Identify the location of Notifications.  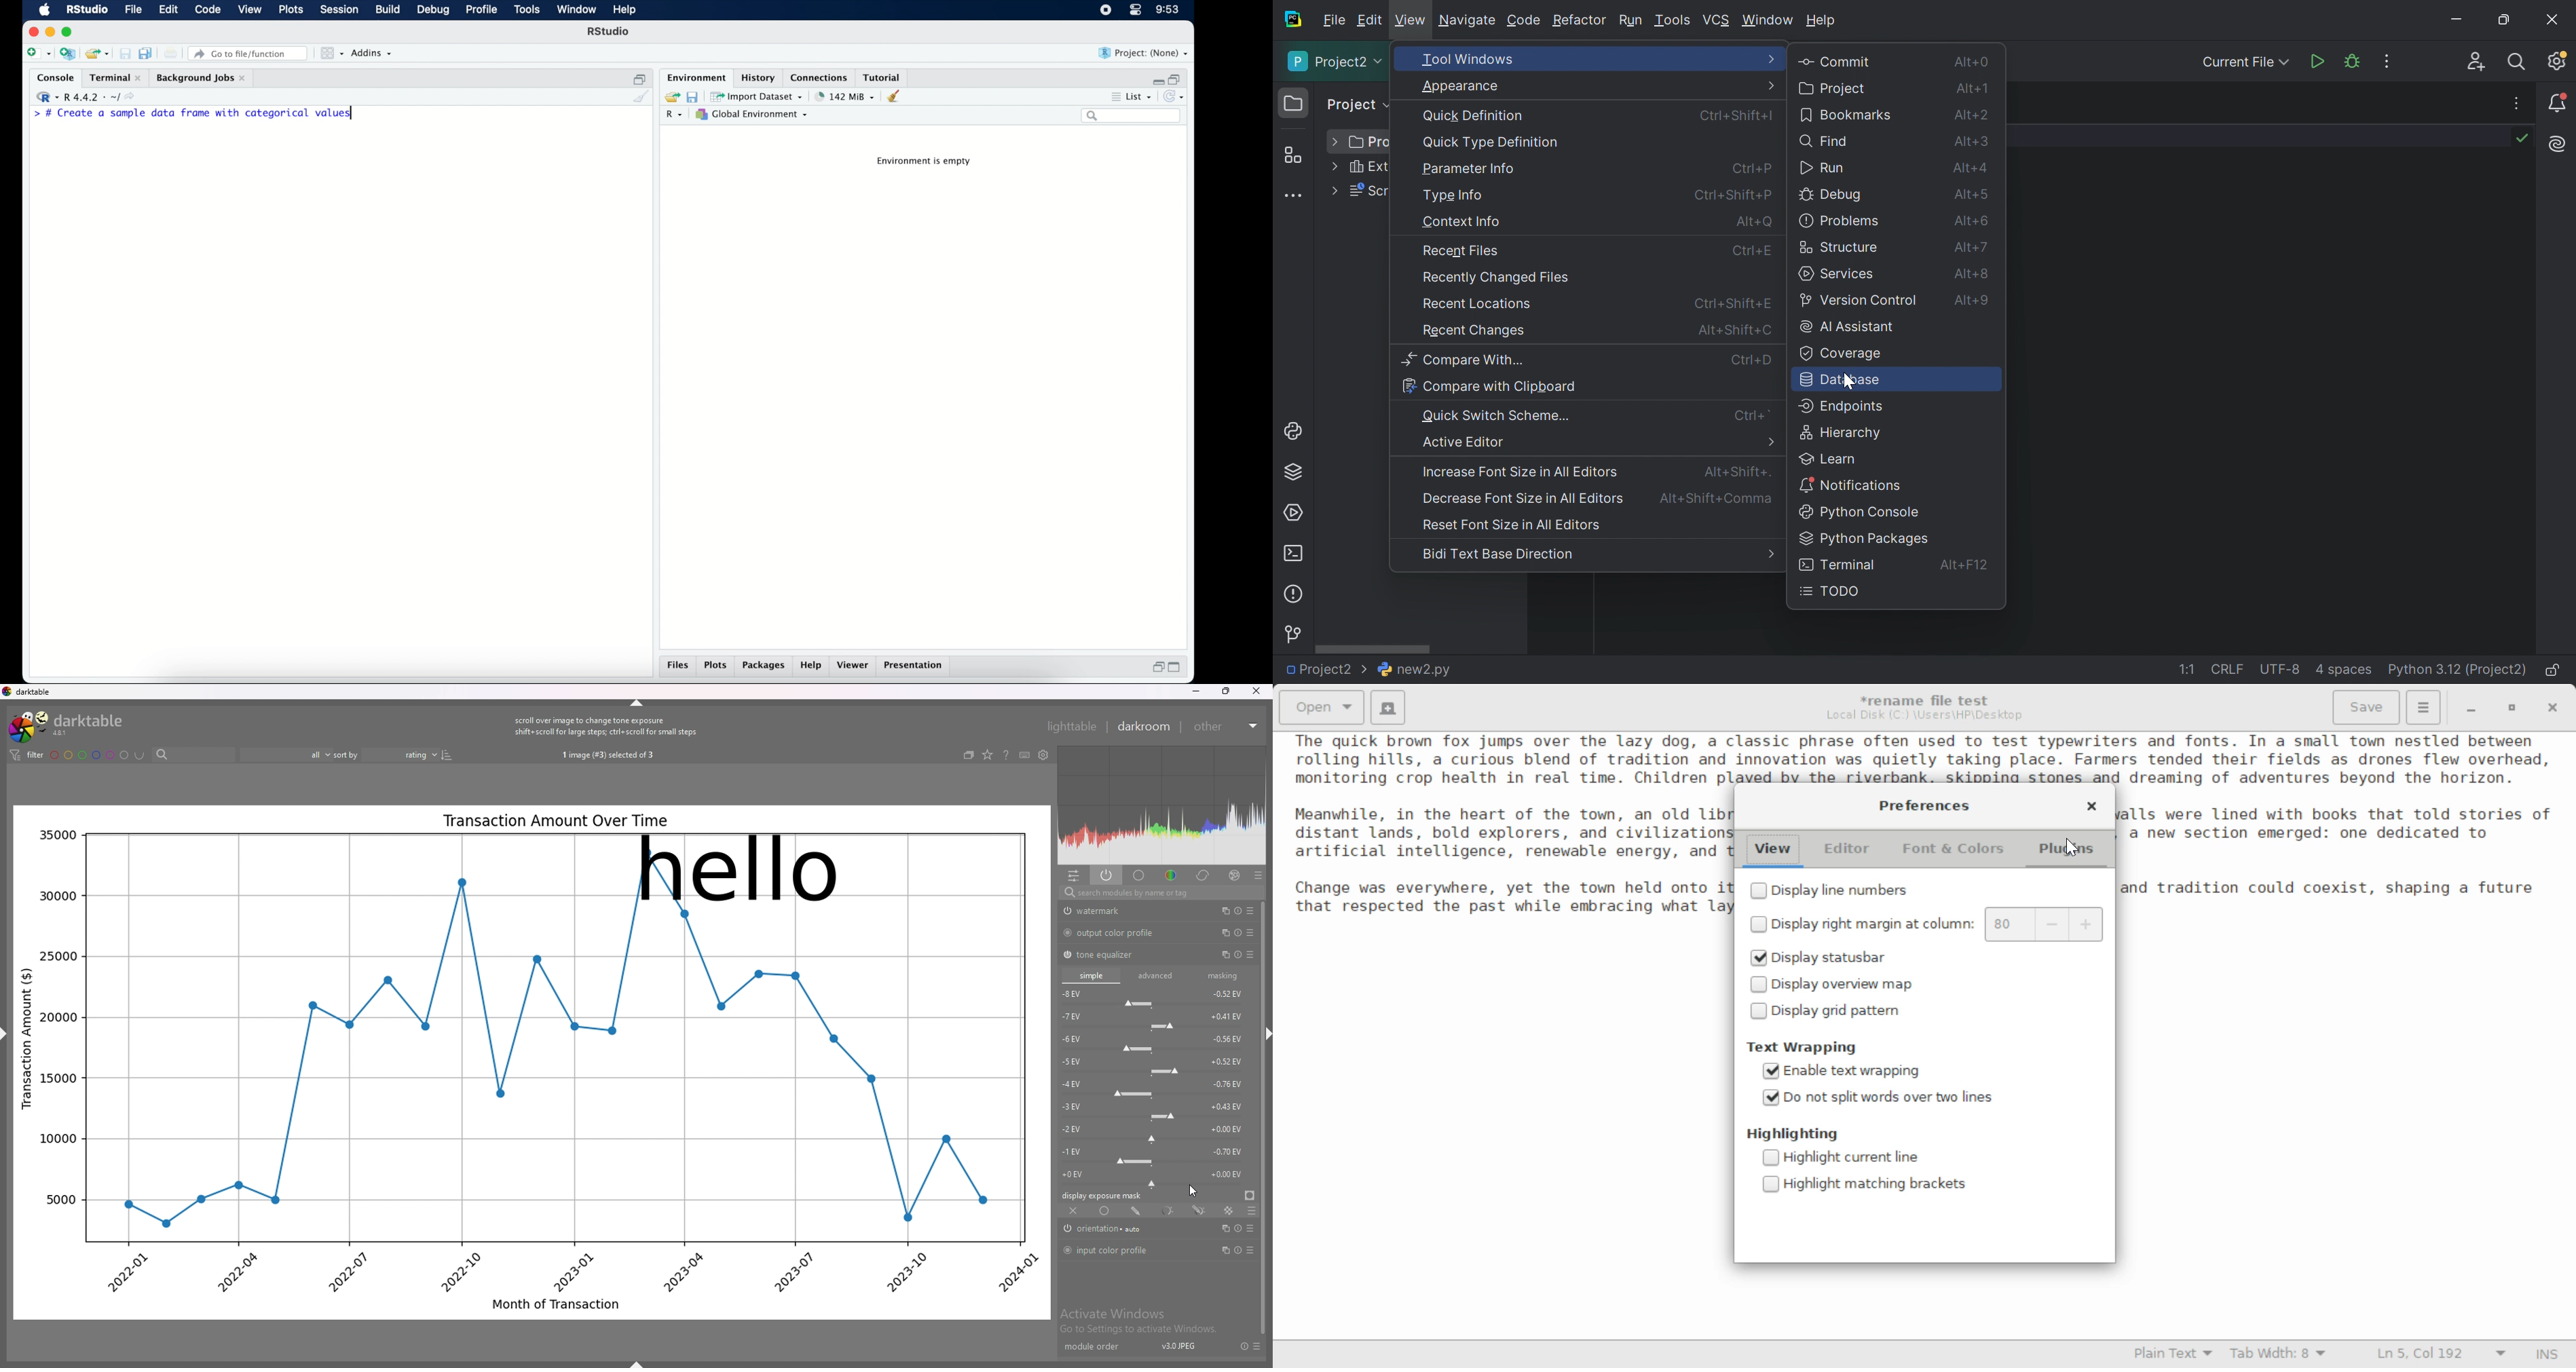
(1853, 485).